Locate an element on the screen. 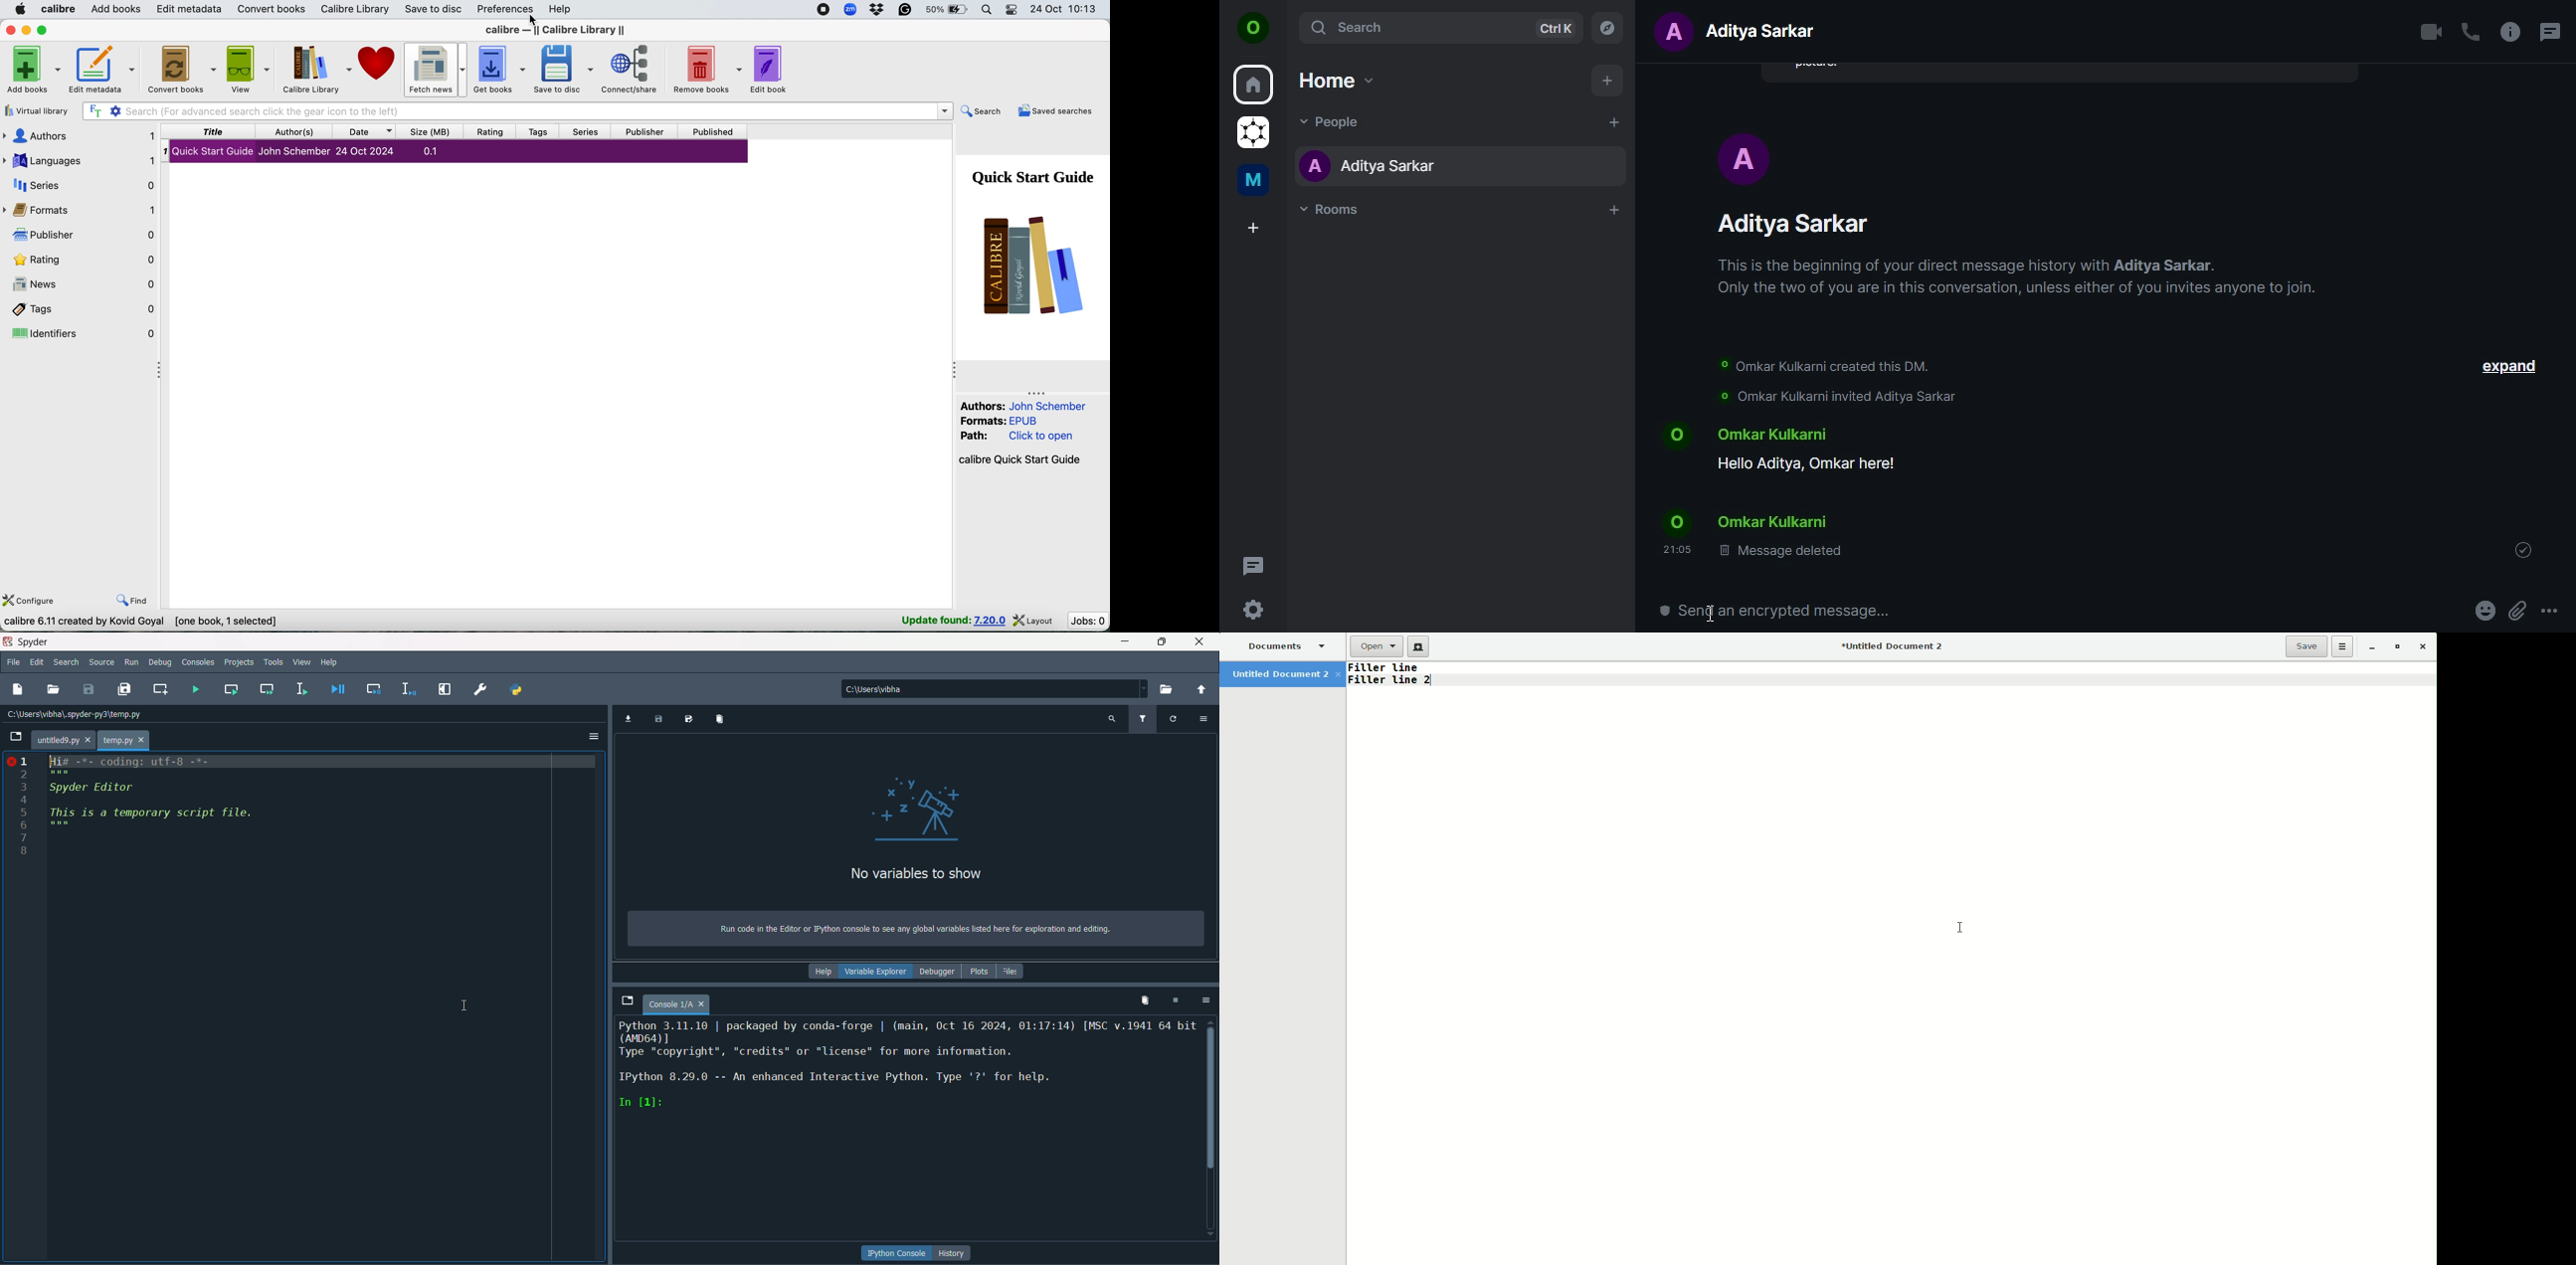 The height and width of the screenshot is (1288, 2576). tags is located at coordinates (85, 309).